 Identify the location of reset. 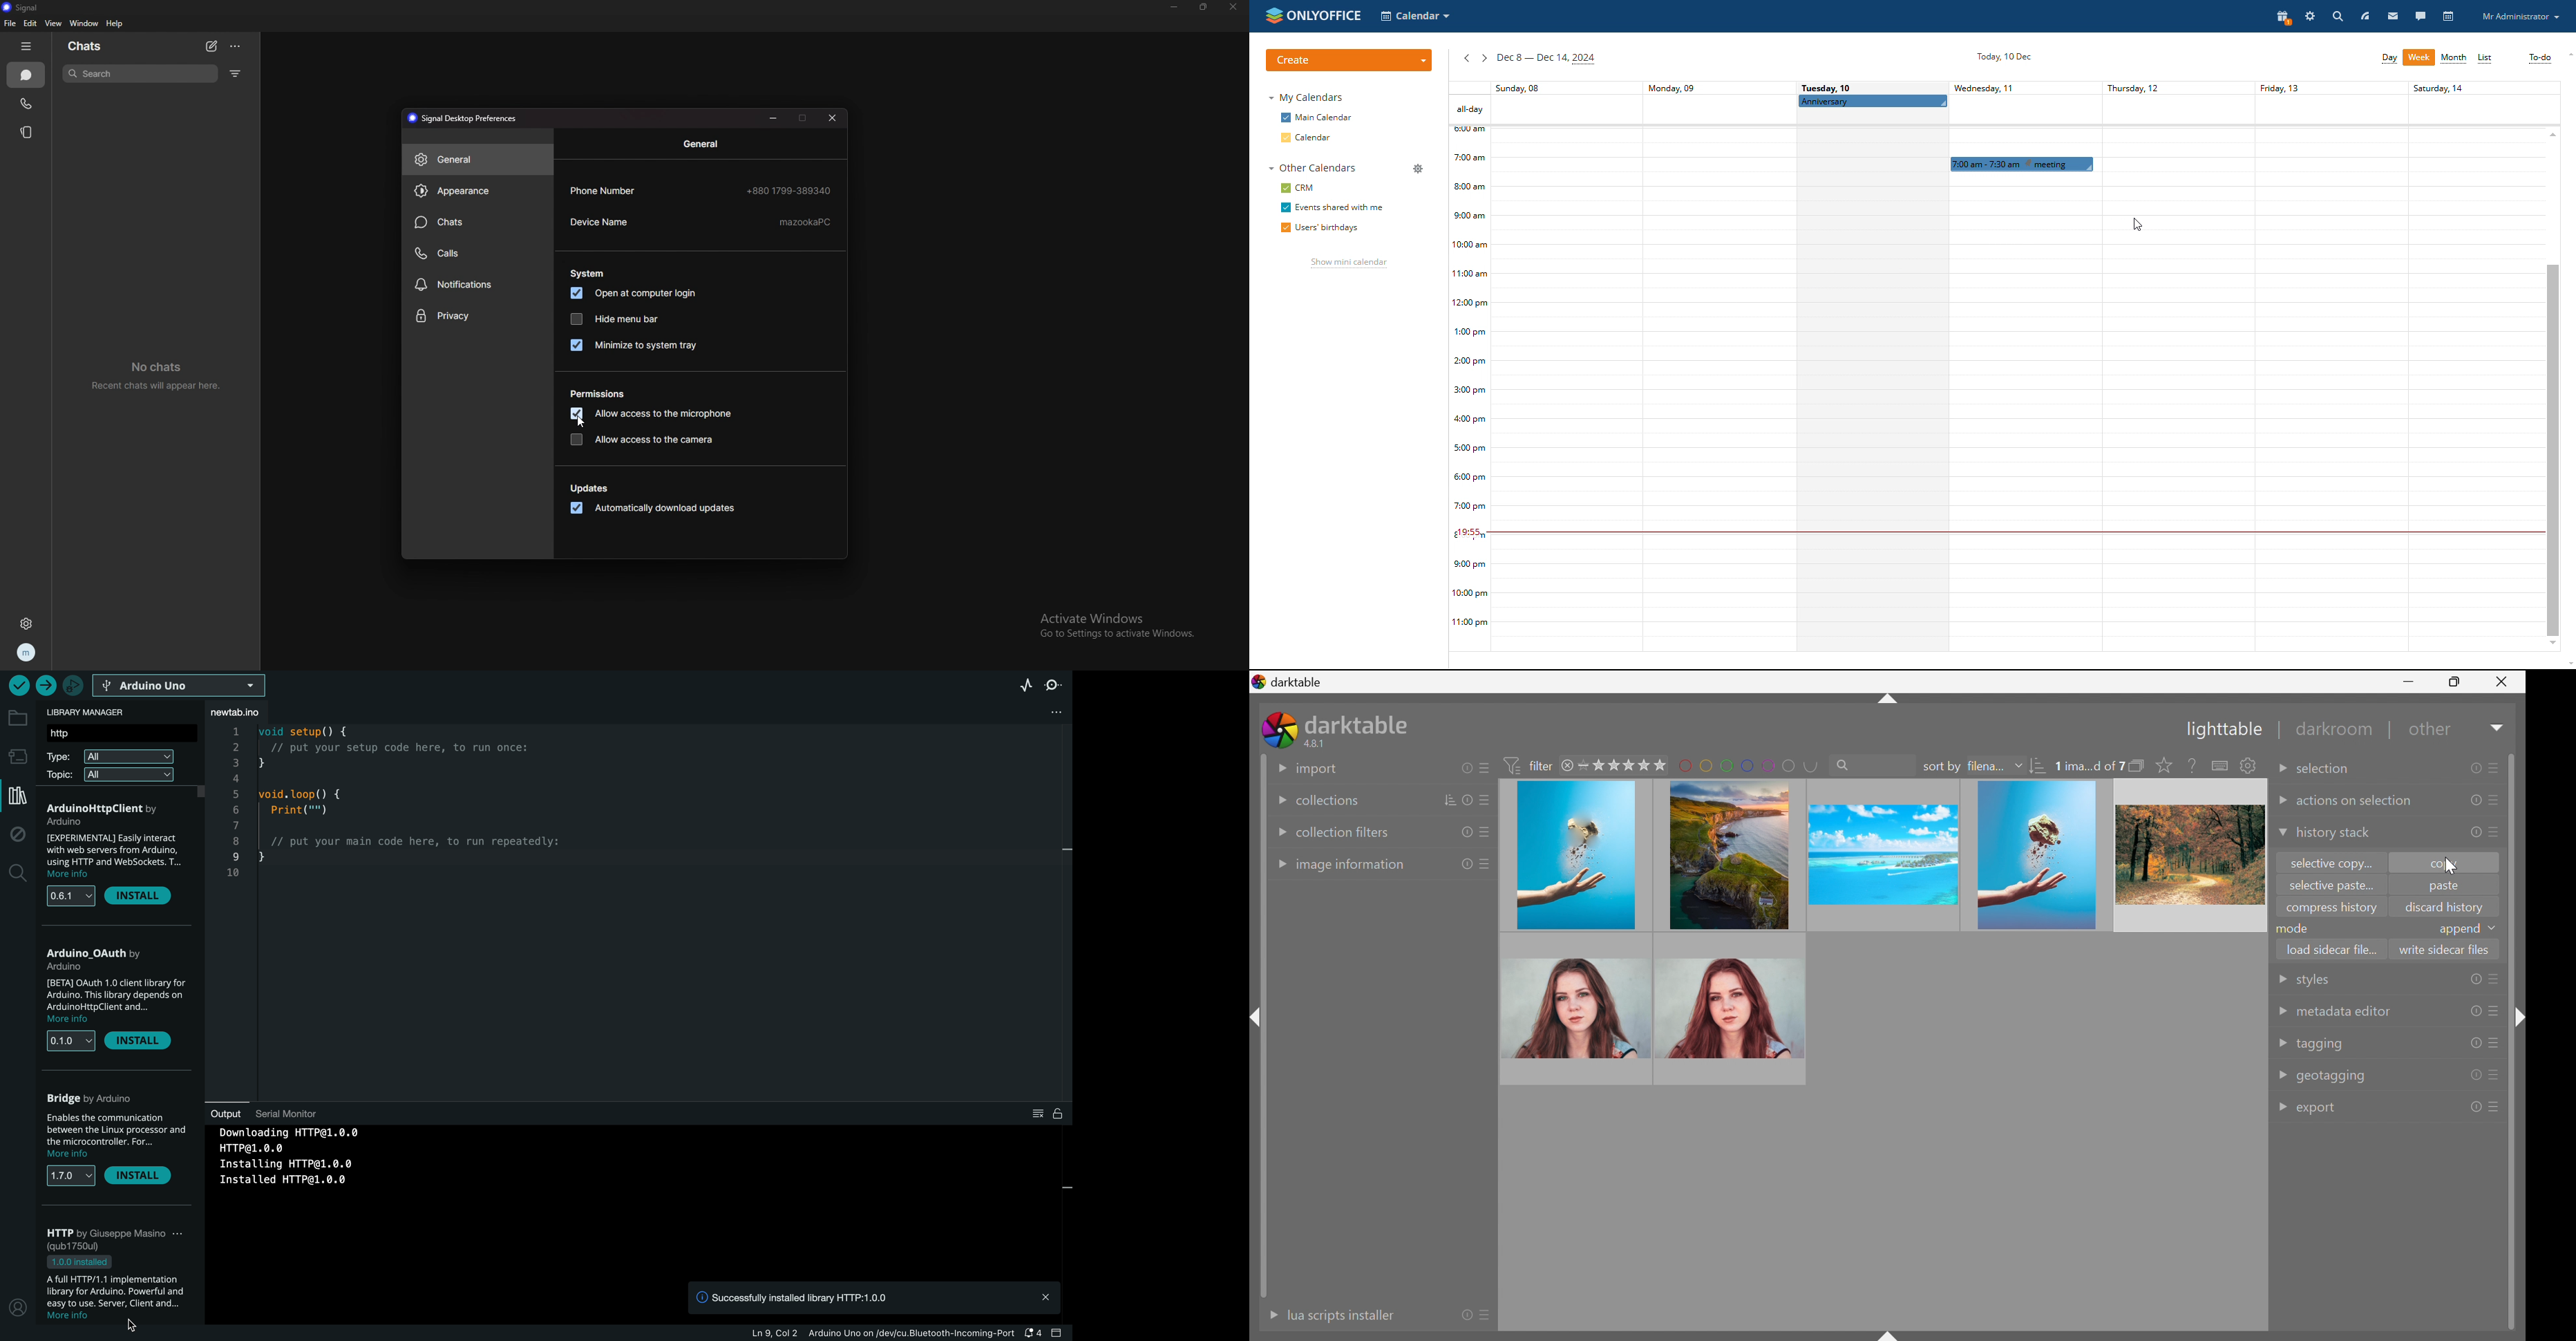
(2475, 1011).